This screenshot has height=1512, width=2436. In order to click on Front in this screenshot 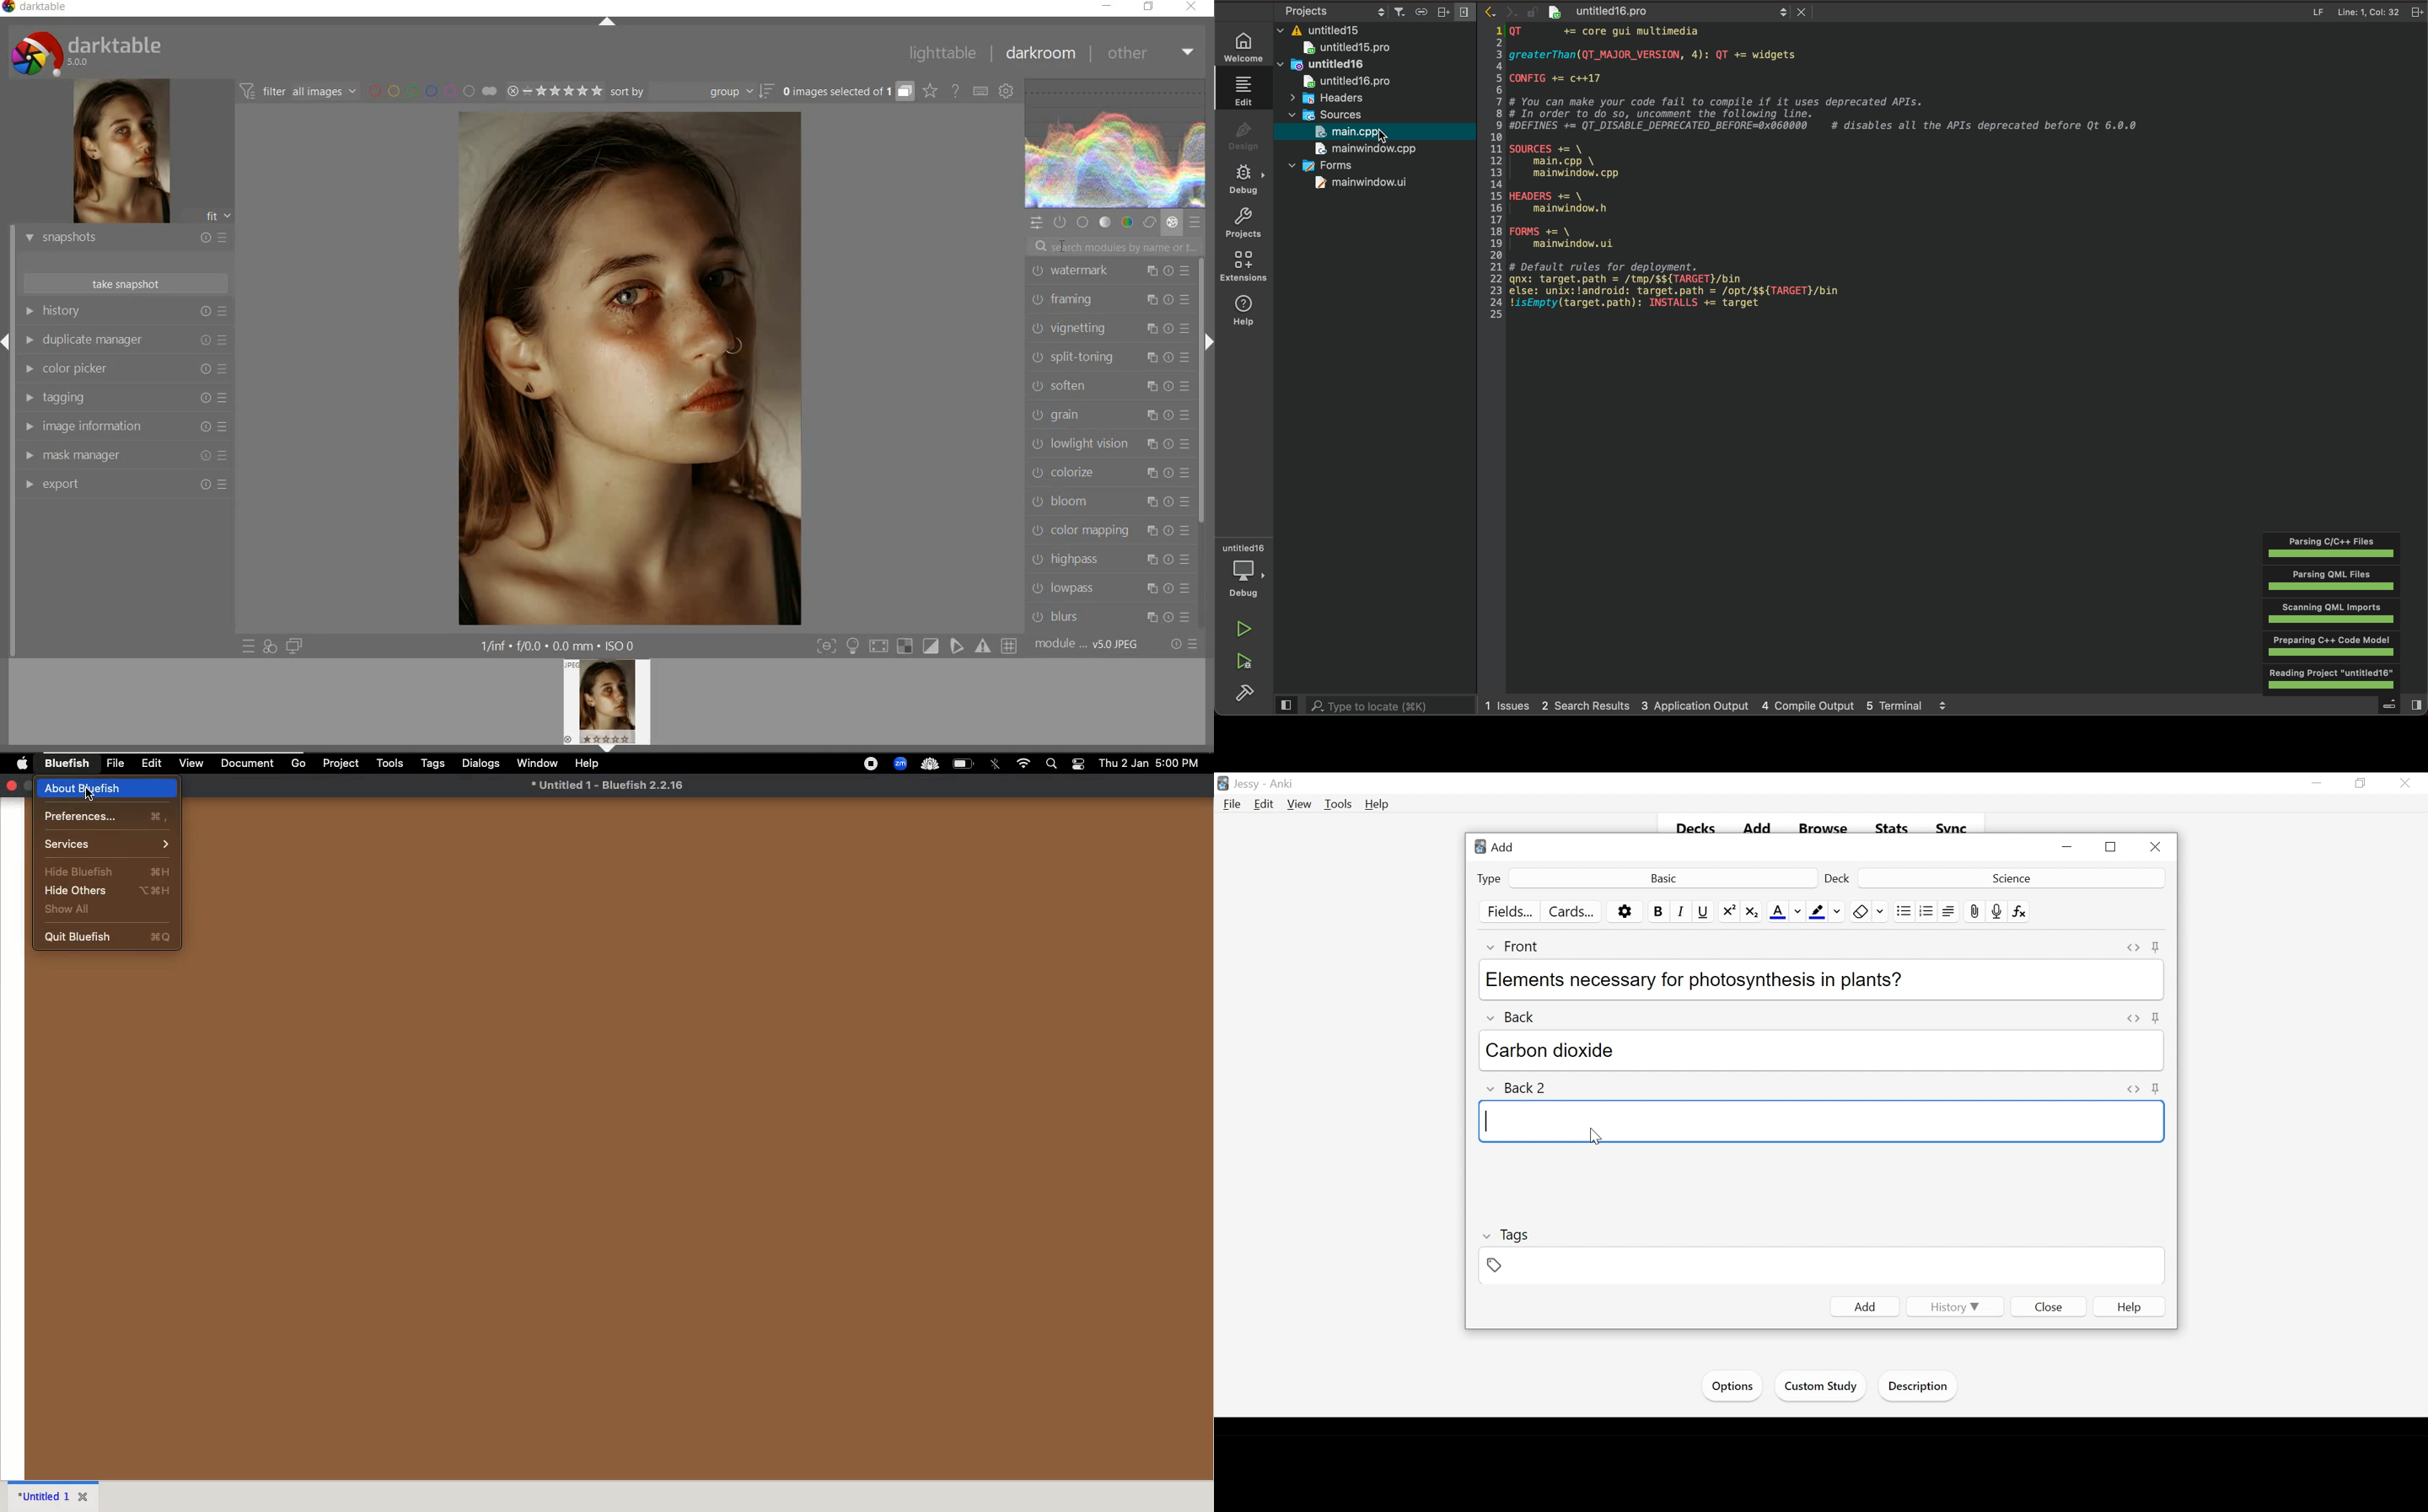, I will do `click(1520, 946)`.